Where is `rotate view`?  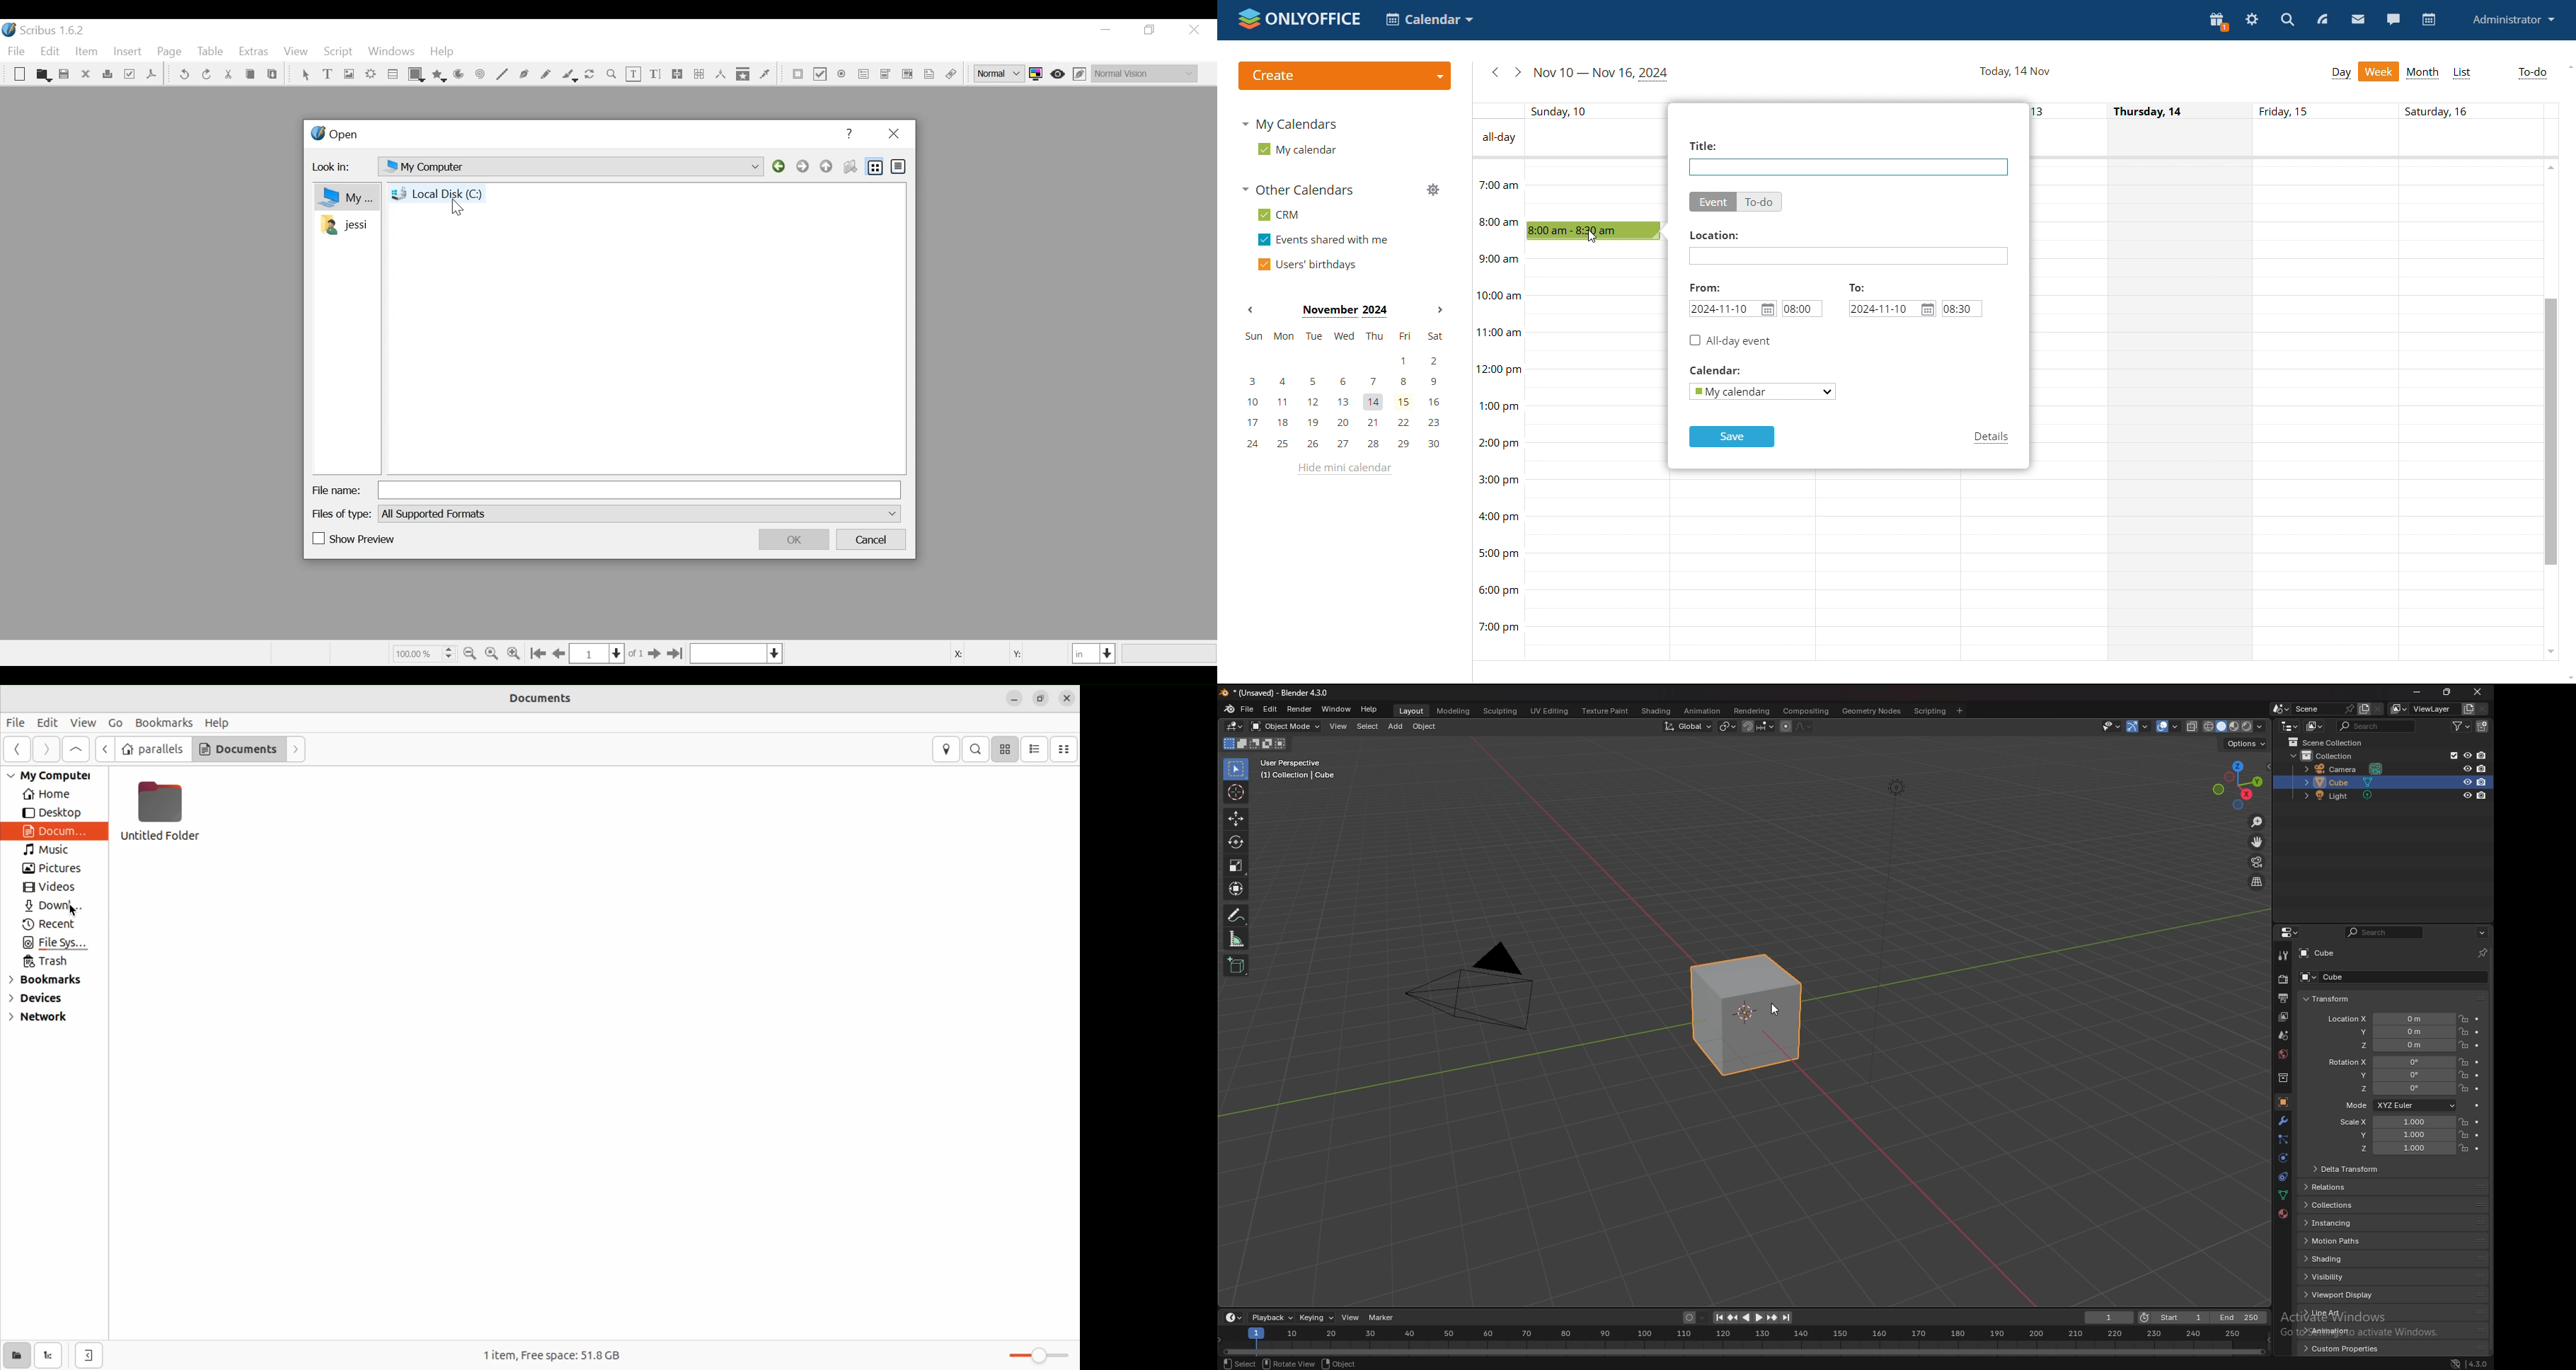 rotate view is located at coordinates (1287, 1364).